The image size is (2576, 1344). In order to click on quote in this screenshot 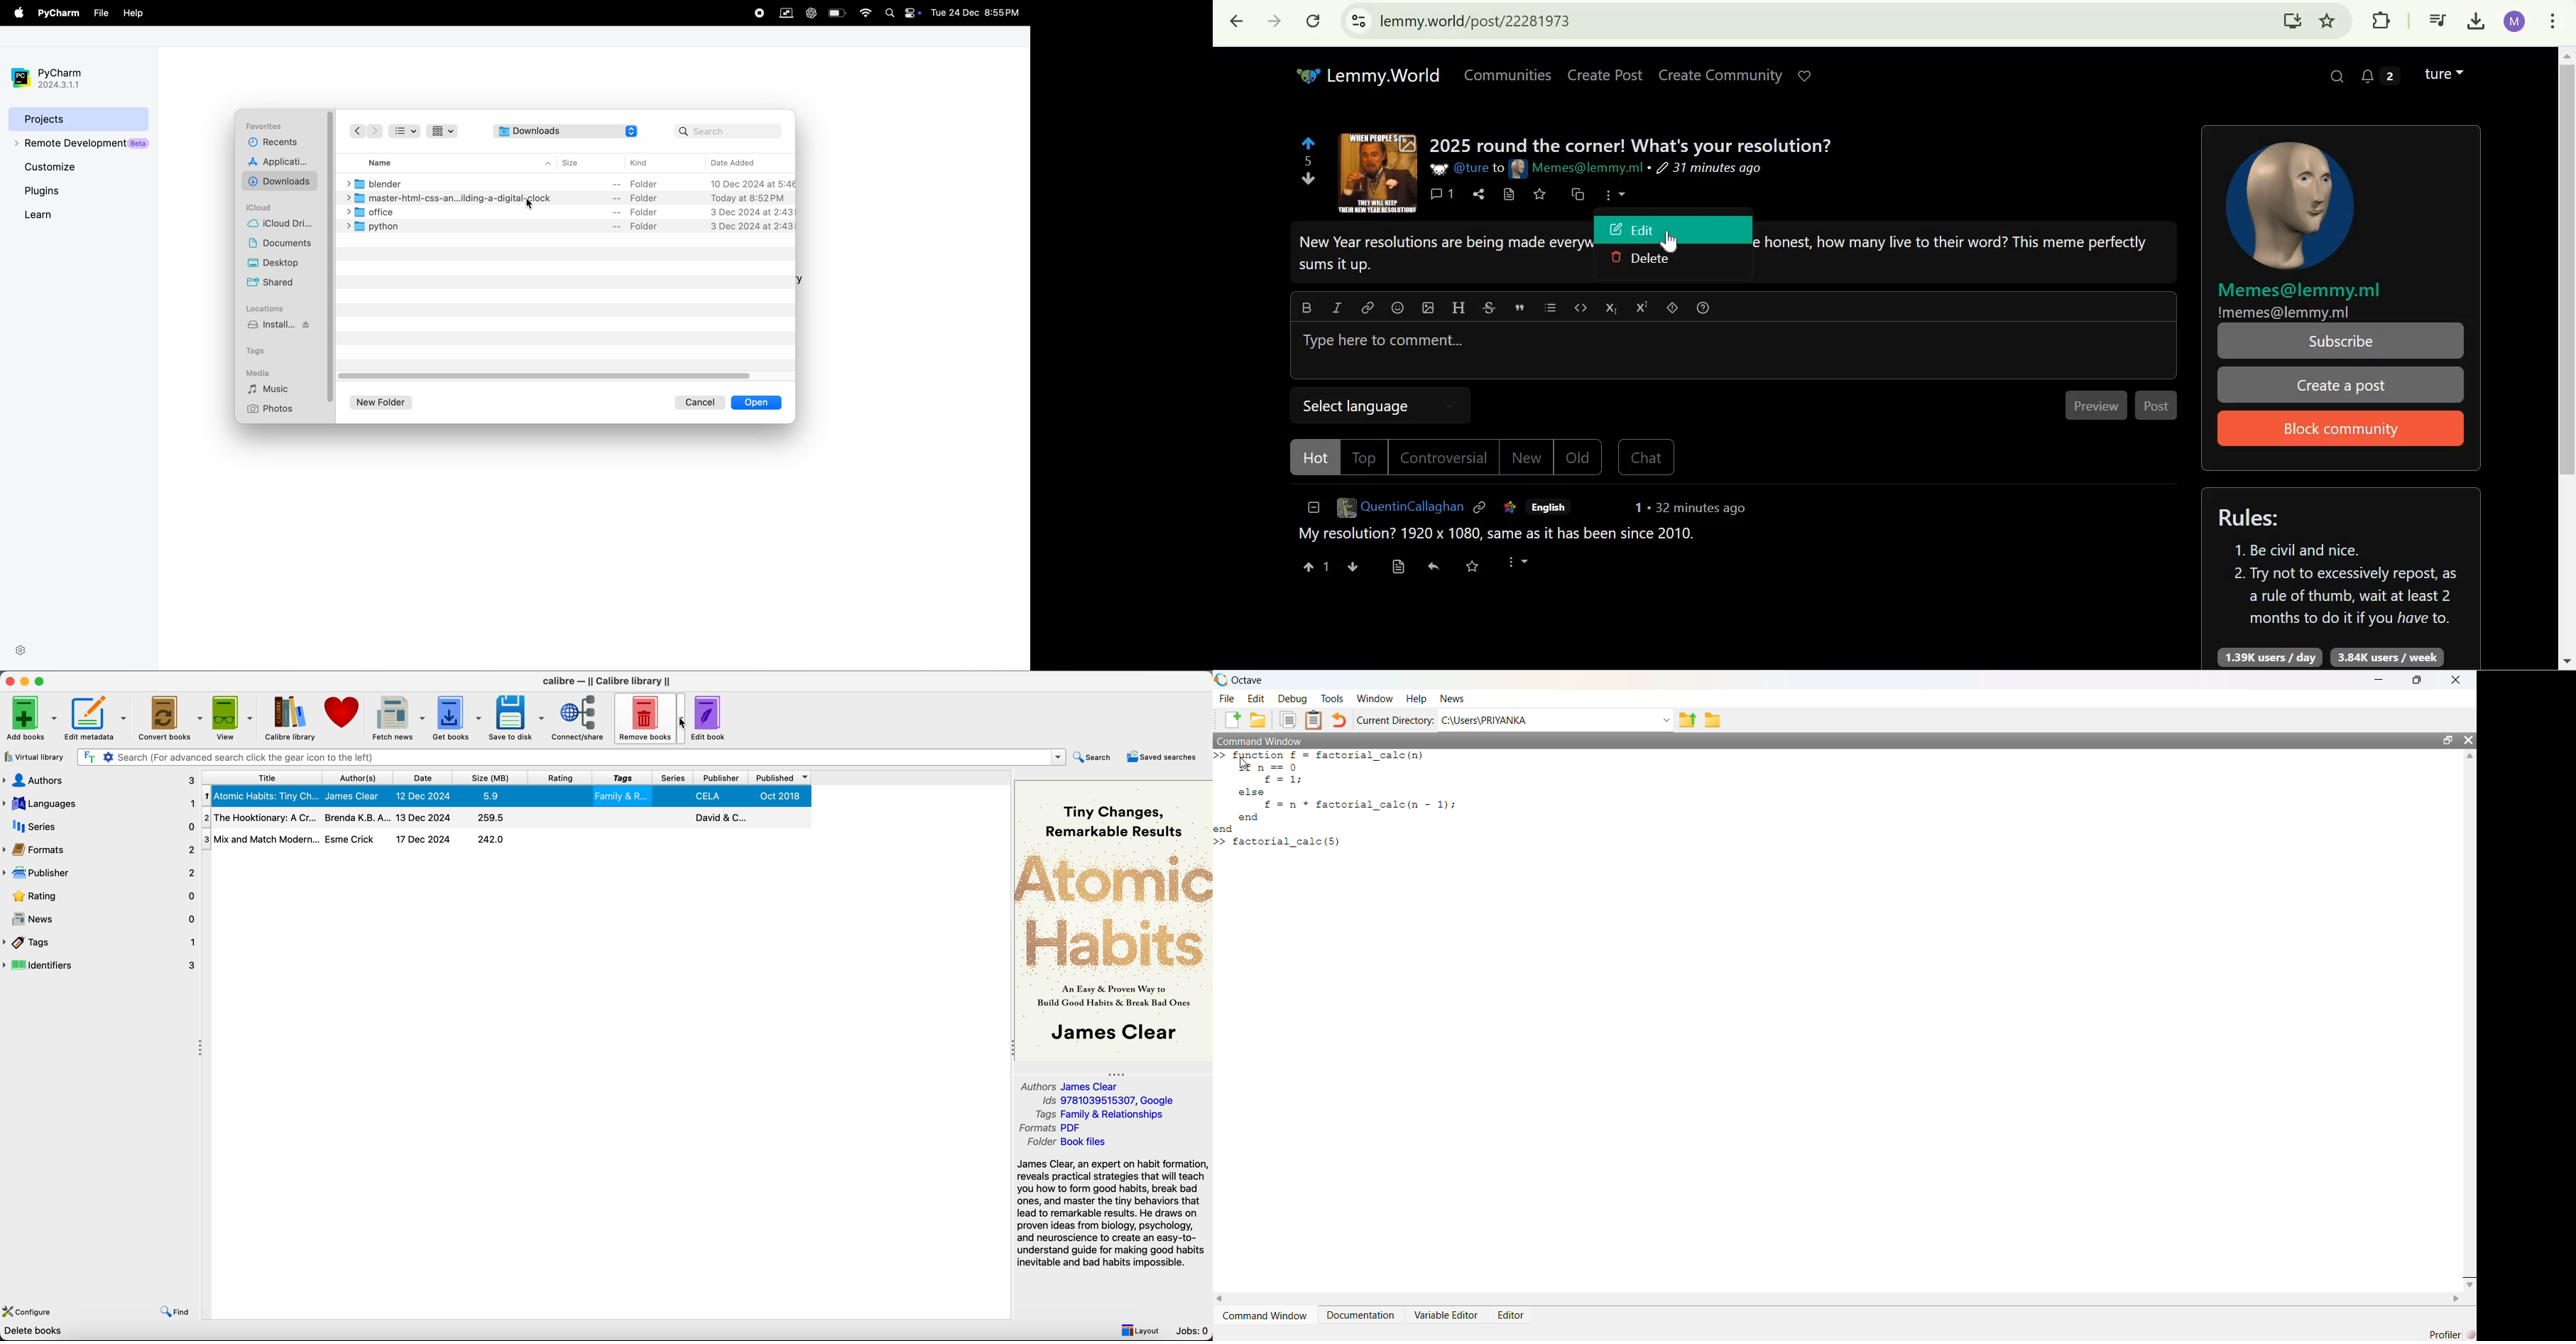, I will do `click(1522, 307)`.